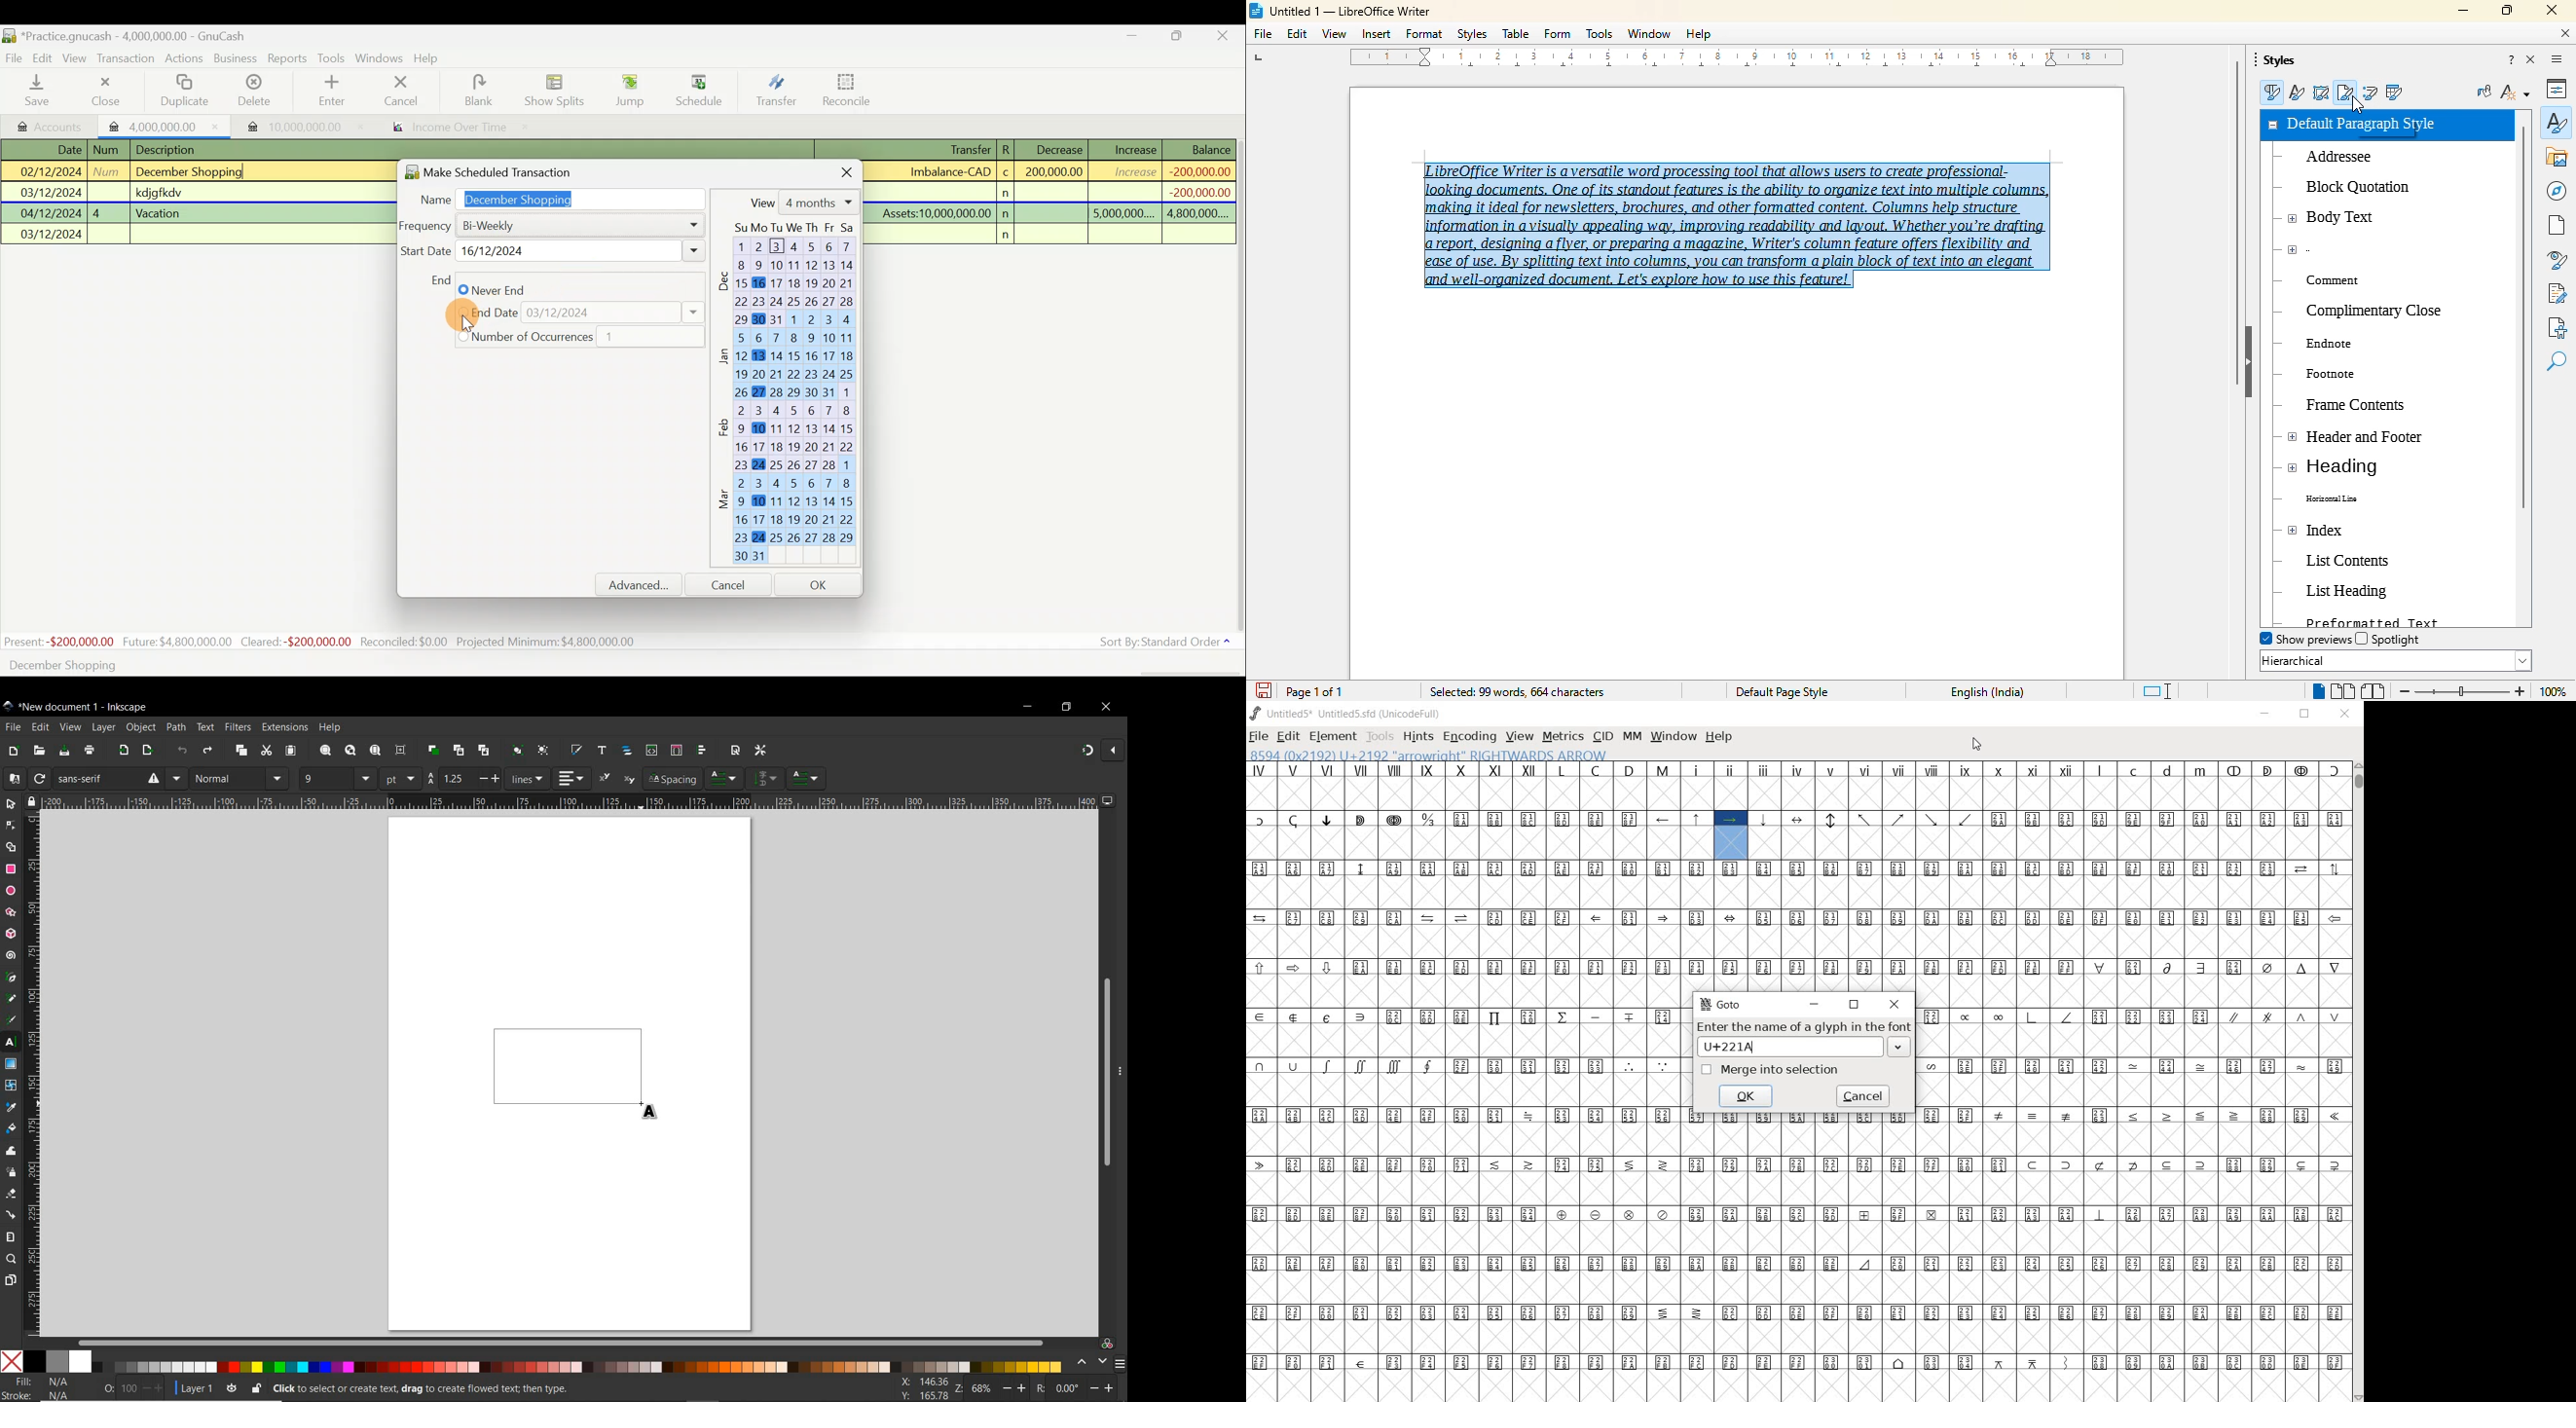 This screenshot has height=1428, width=2576. Describe the element at coordinates (2016, 1279) in the screenshot. I see `Glyph characters` at that location.